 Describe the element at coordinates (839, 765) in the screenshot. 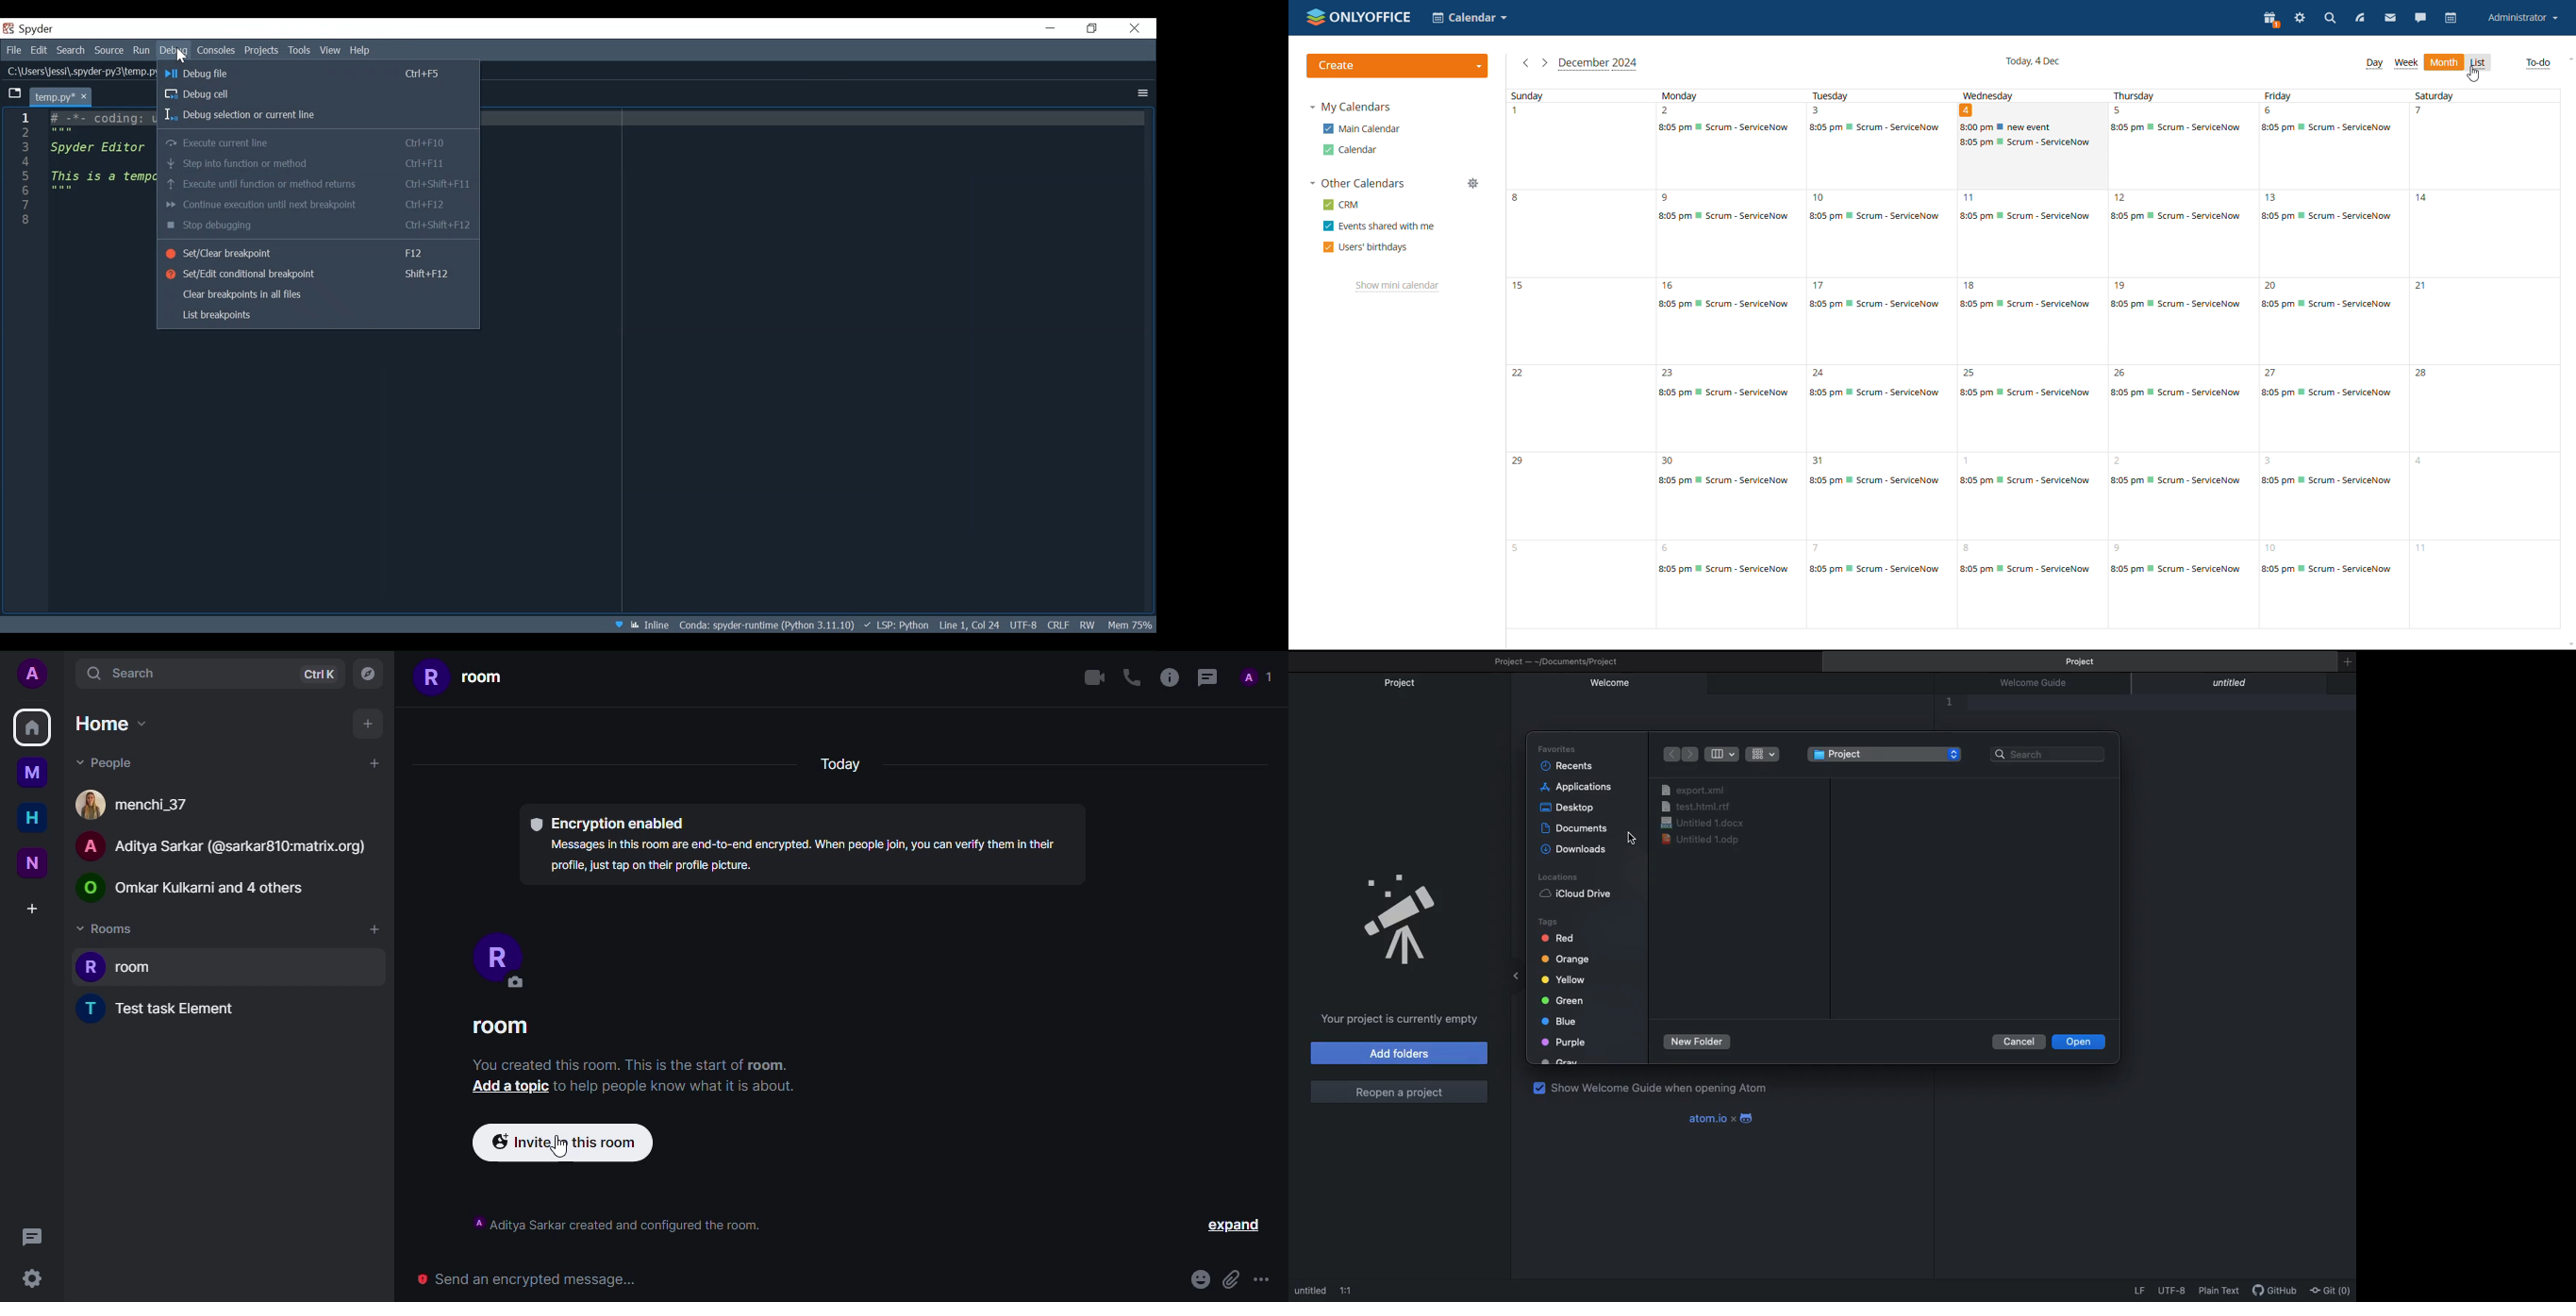

I see `Today` at that location.